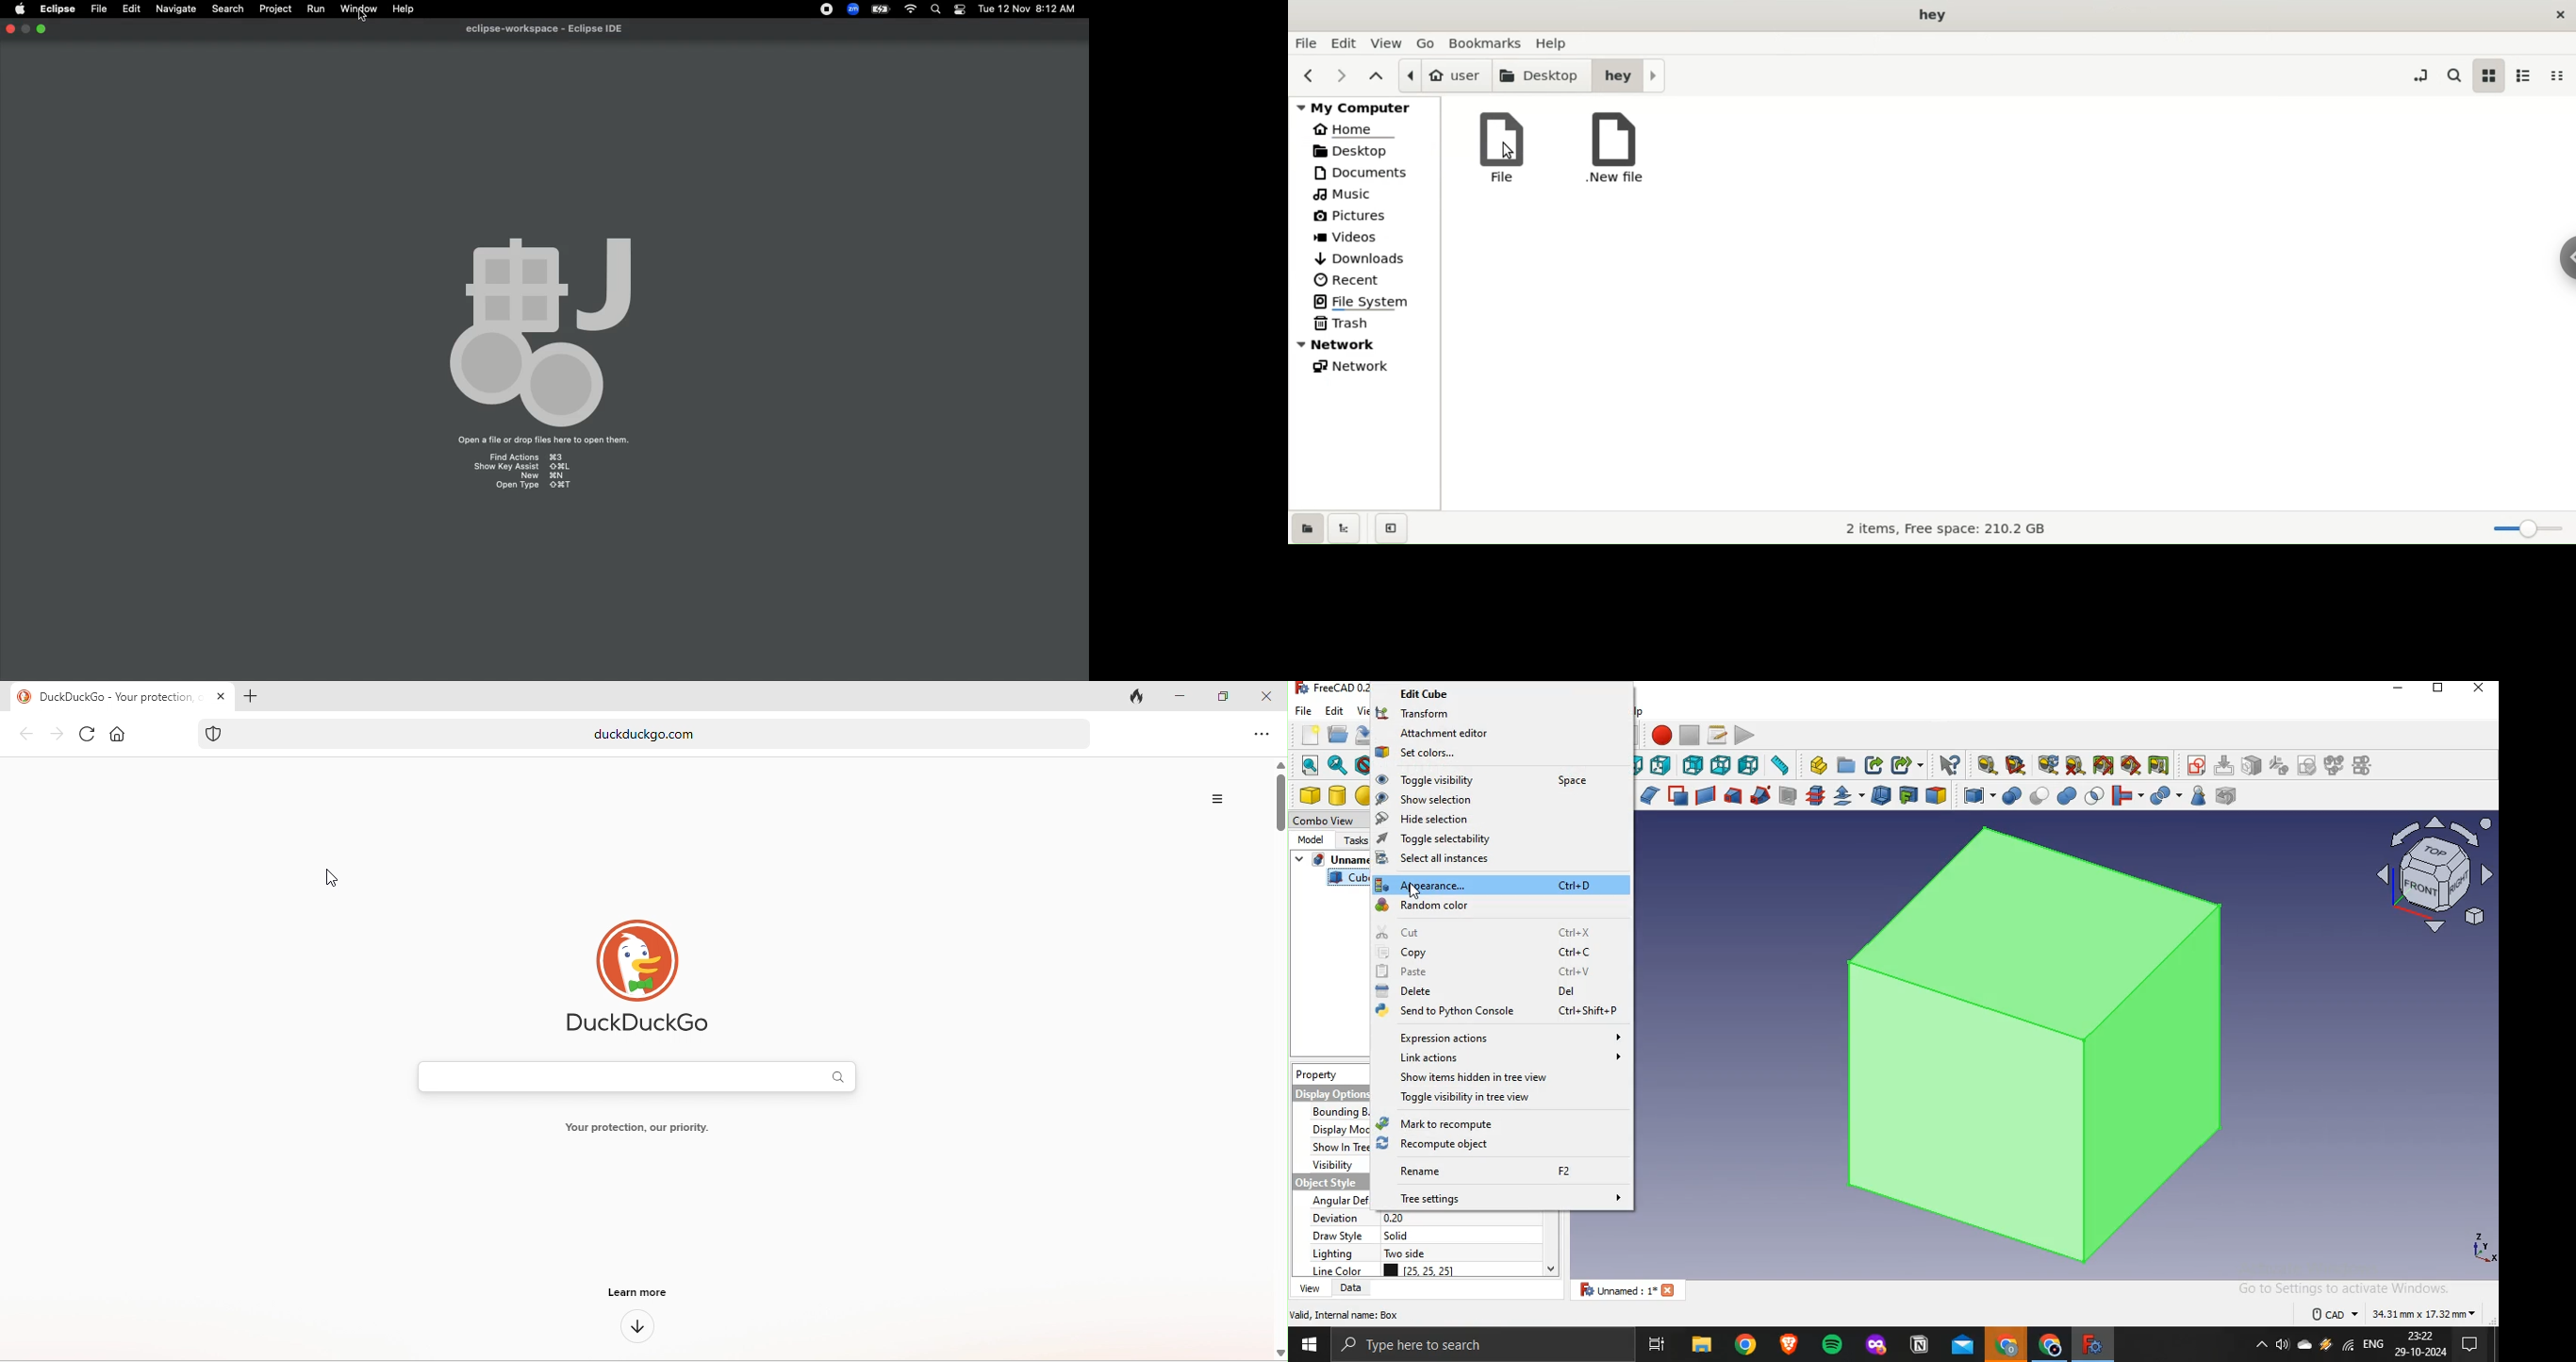  Describe the element at coordinates (117, 697) in the screenshot. I see `@ DuckDuckGo - Your protection ` at that location.